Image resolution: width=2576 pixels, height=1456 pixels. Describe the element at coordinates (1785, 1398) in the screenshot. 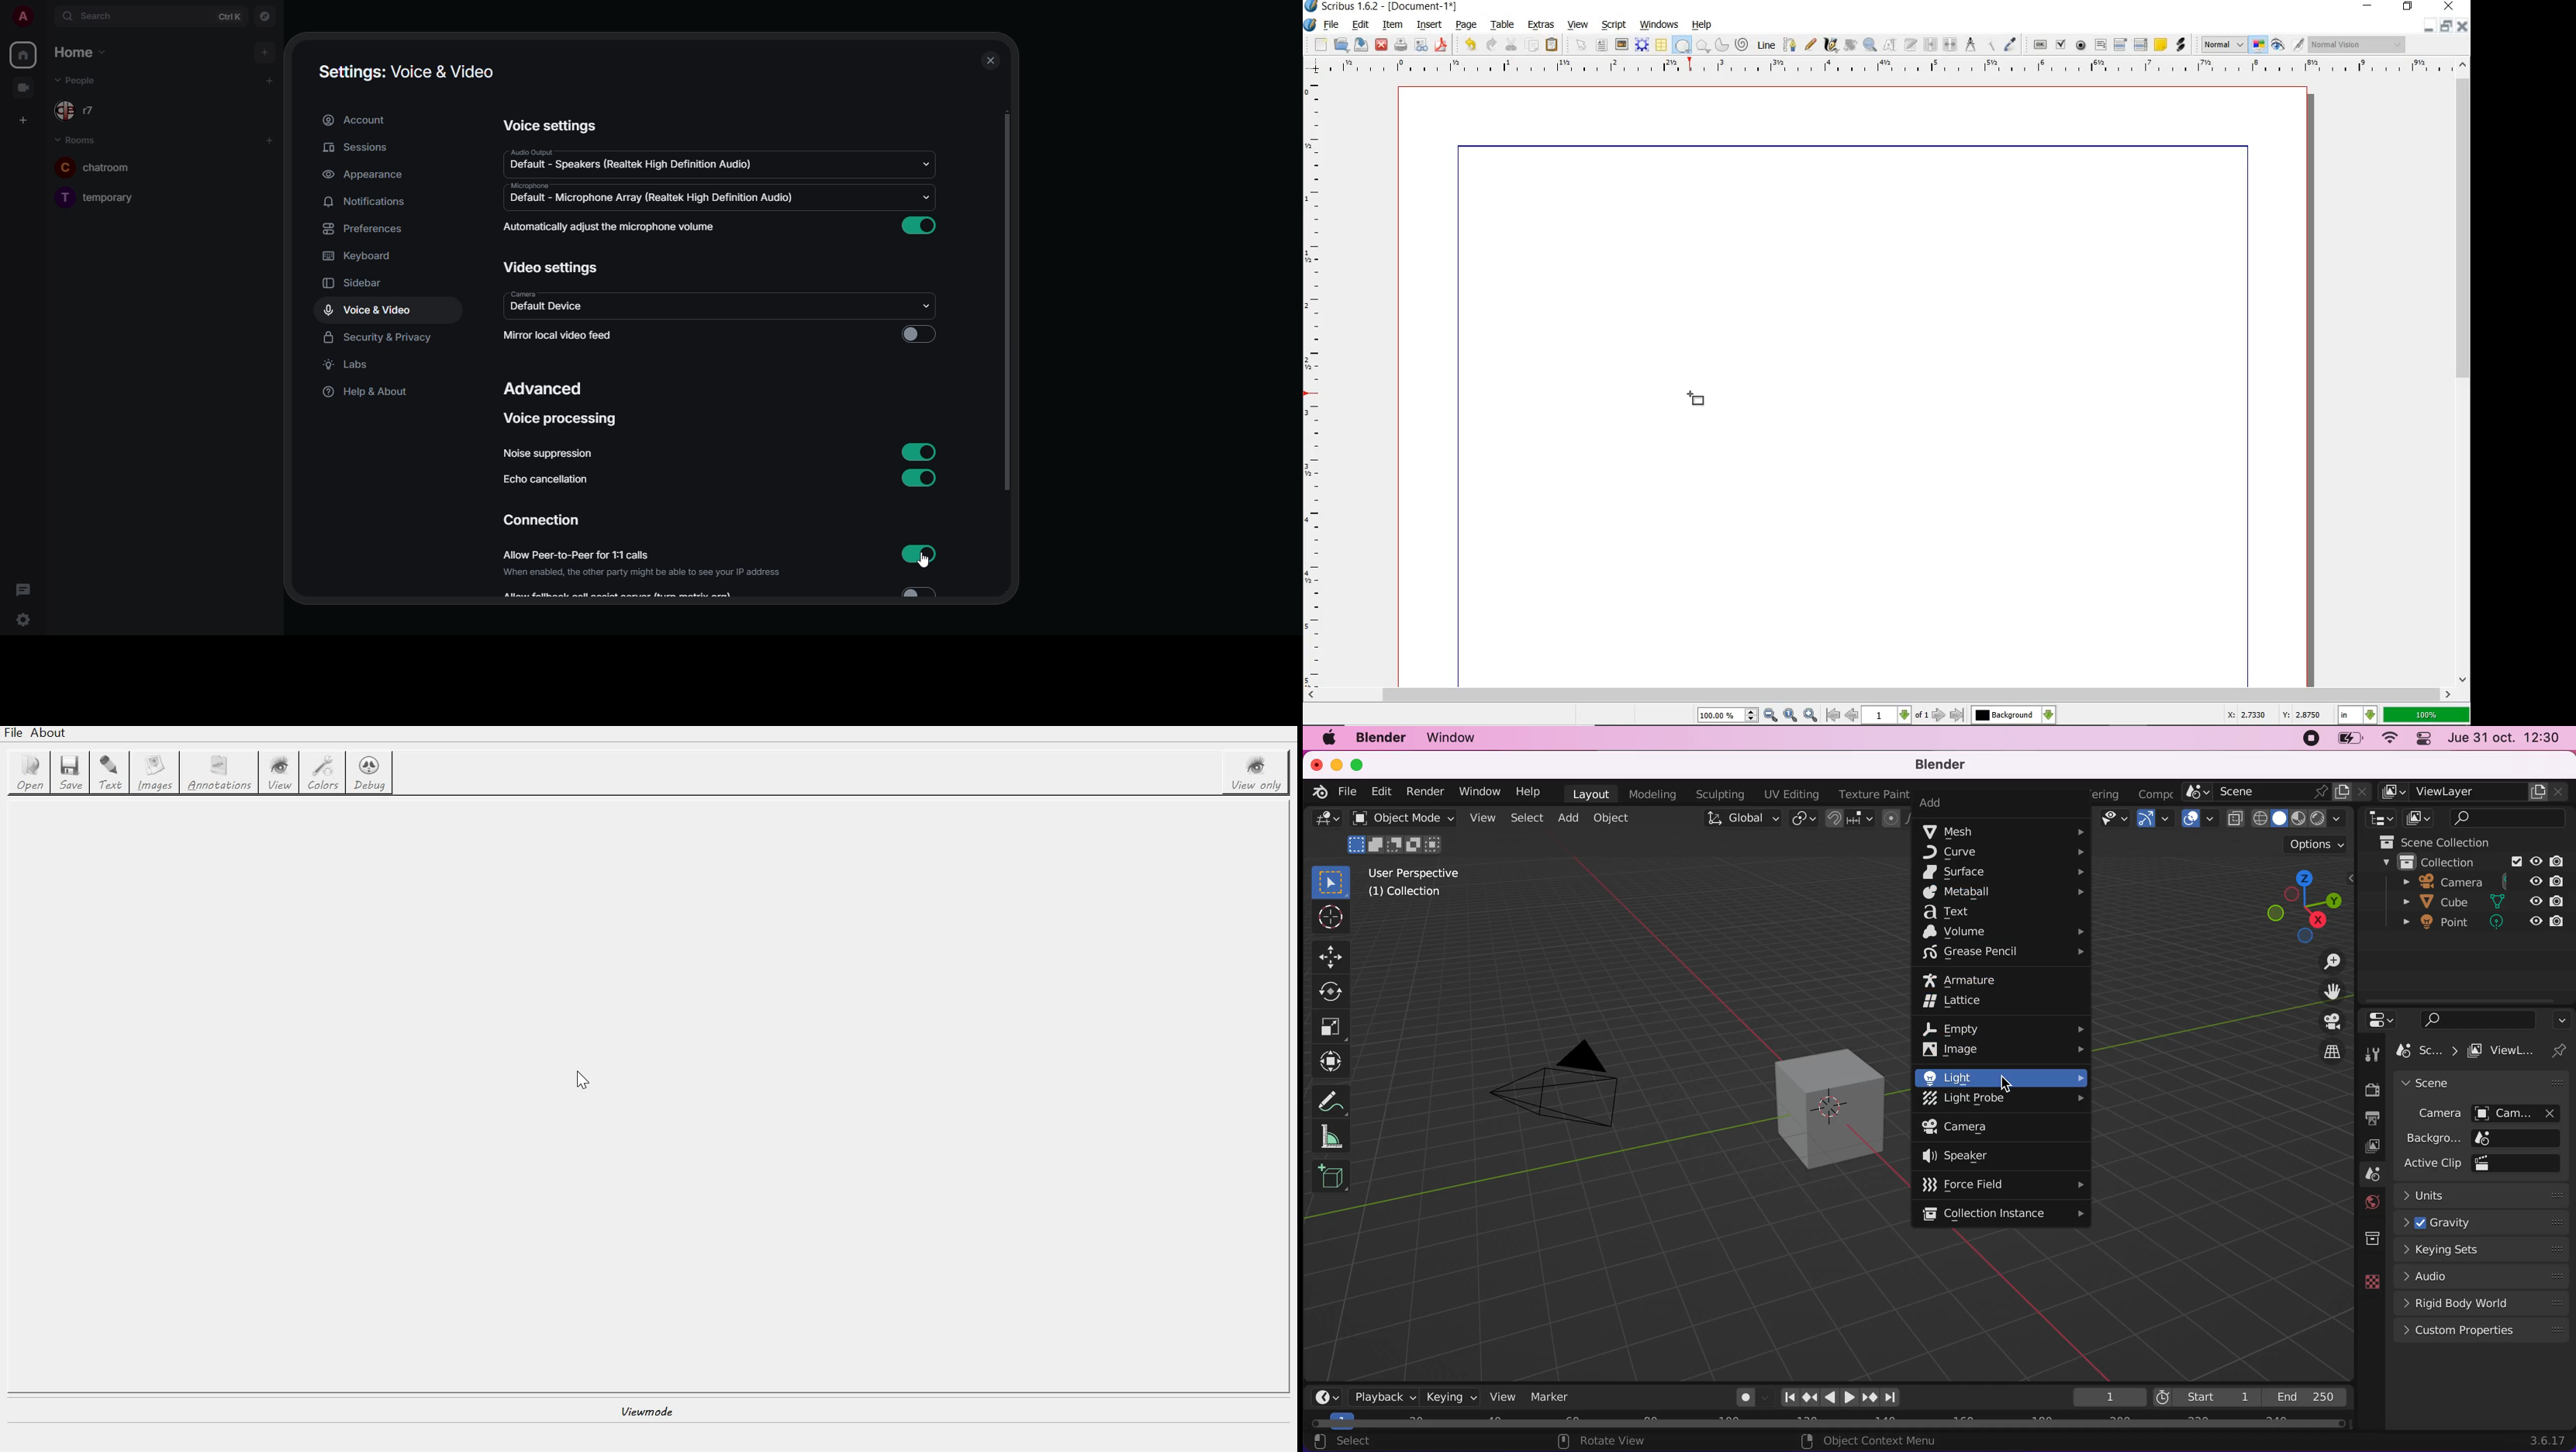

I see `Jump to startpoint` at that location.